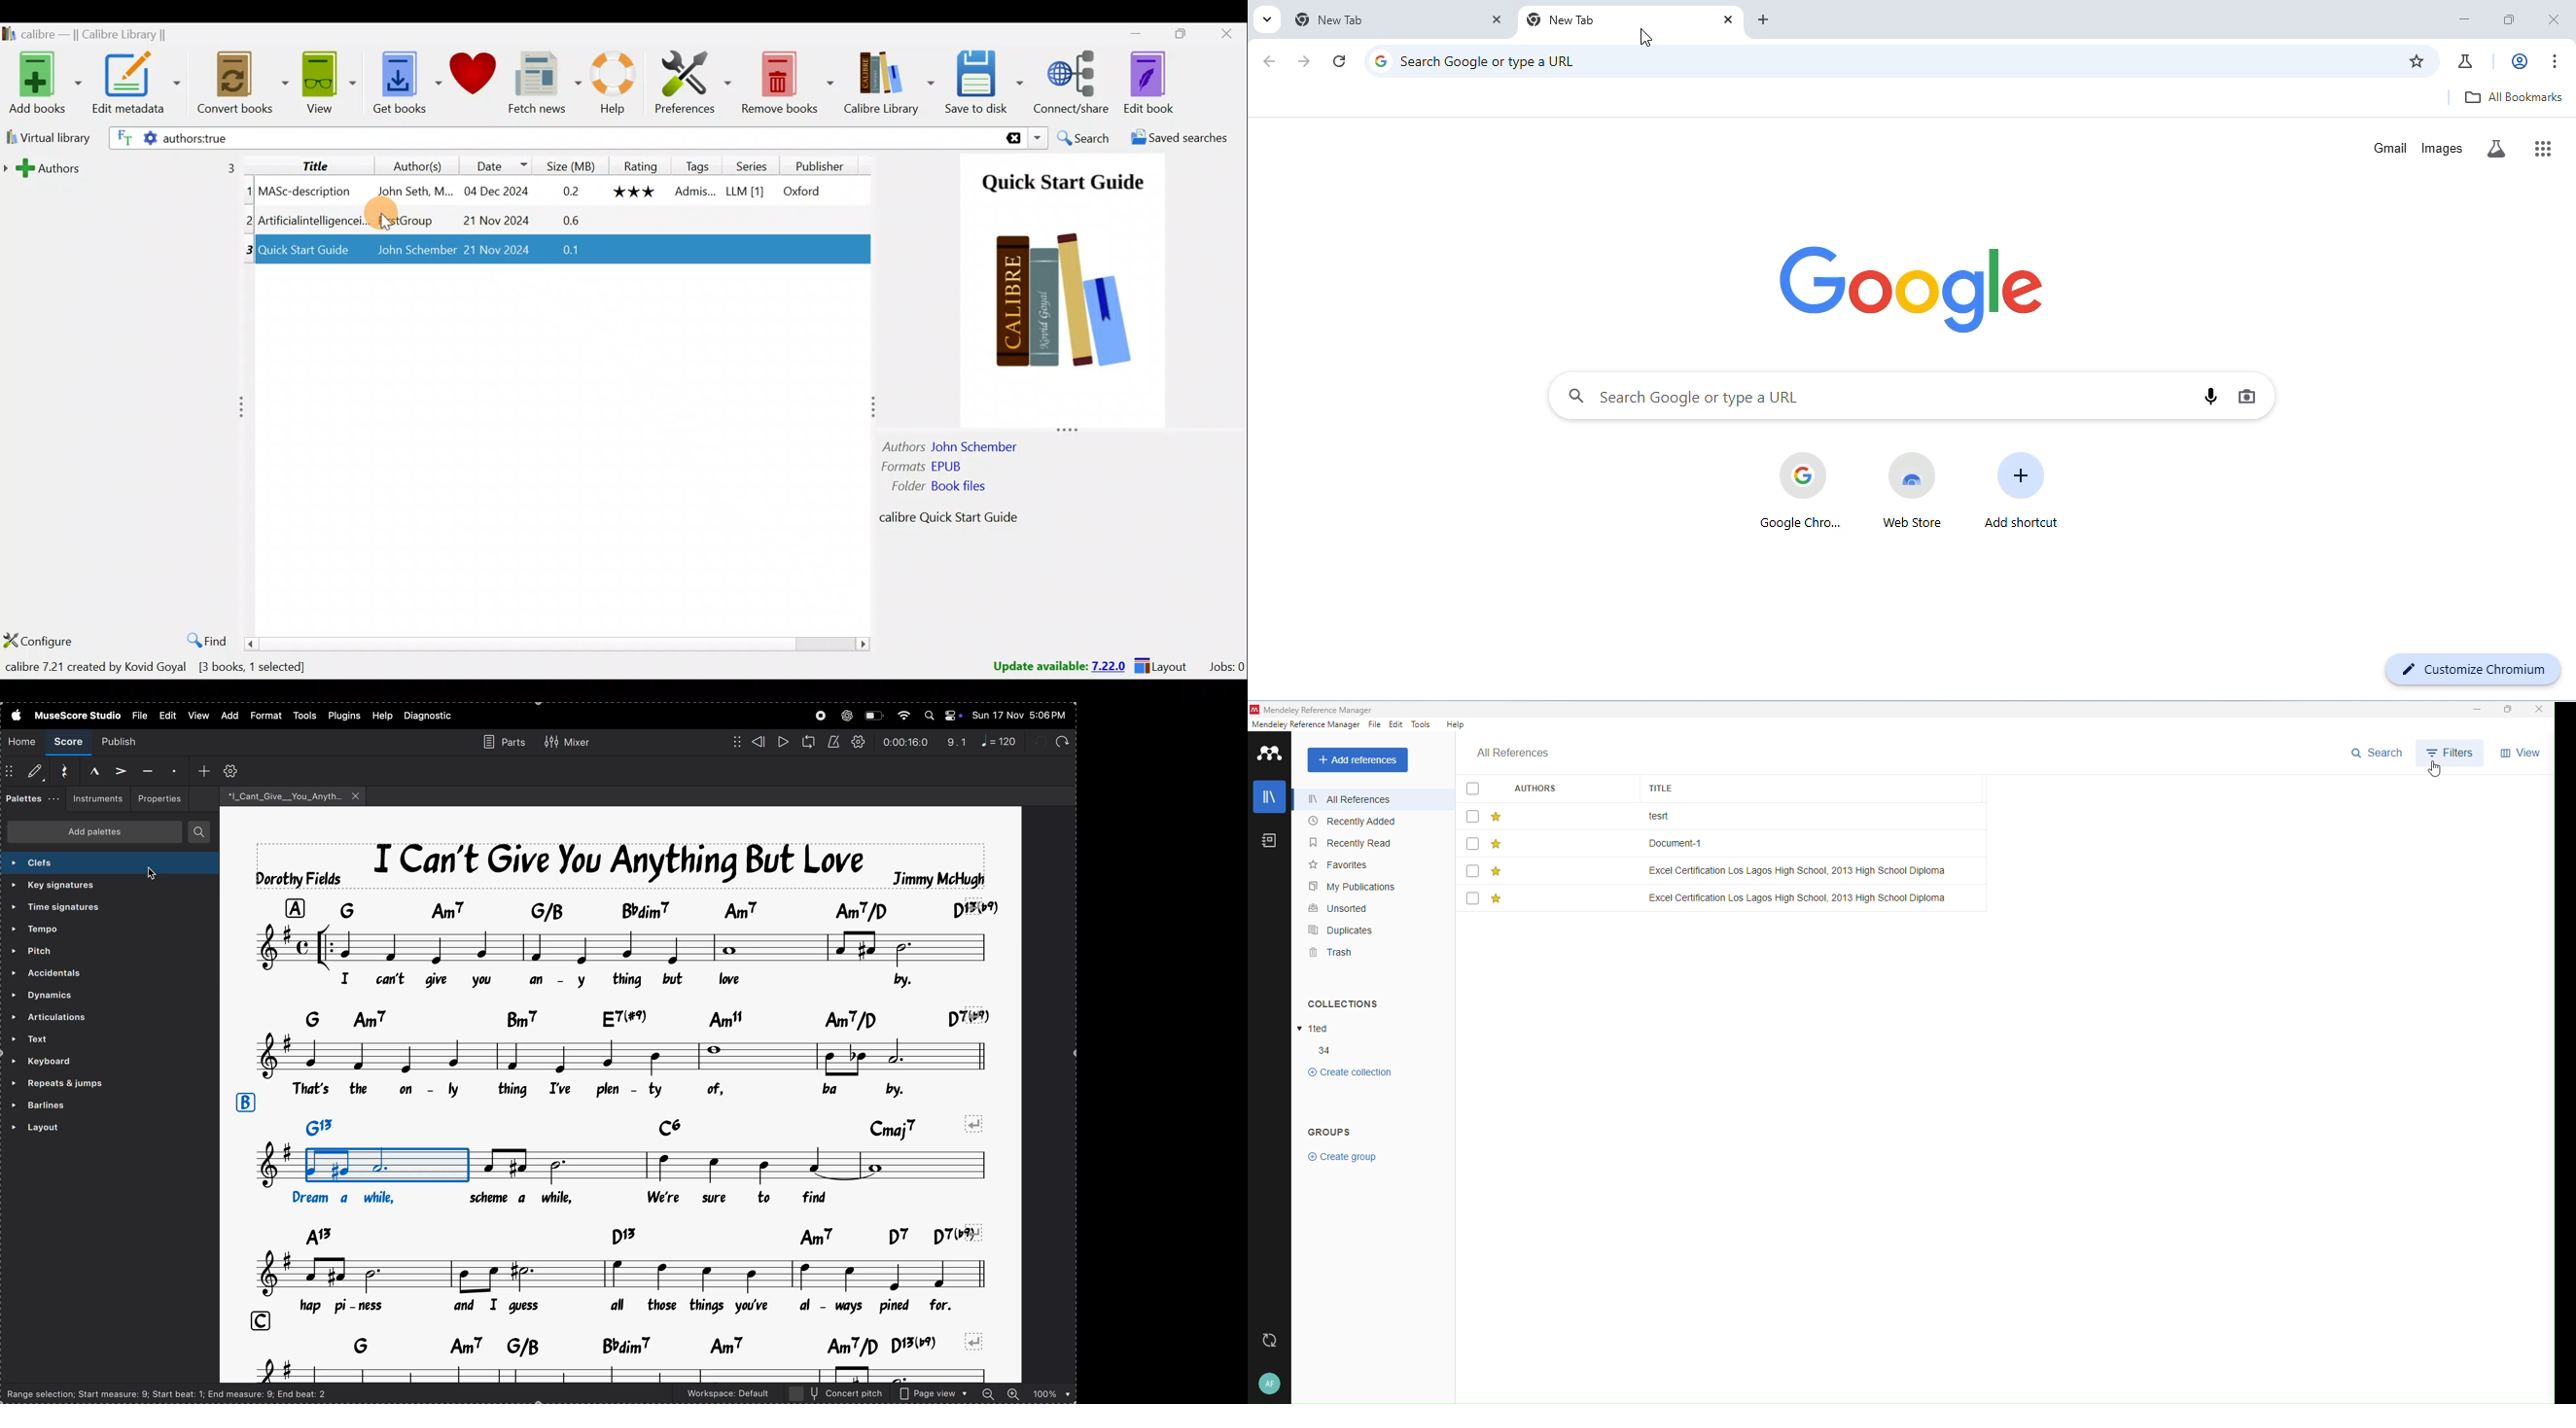  Describe the element at coordinates (68, 1061) in the screenshot. I see `keyboard` at that location.